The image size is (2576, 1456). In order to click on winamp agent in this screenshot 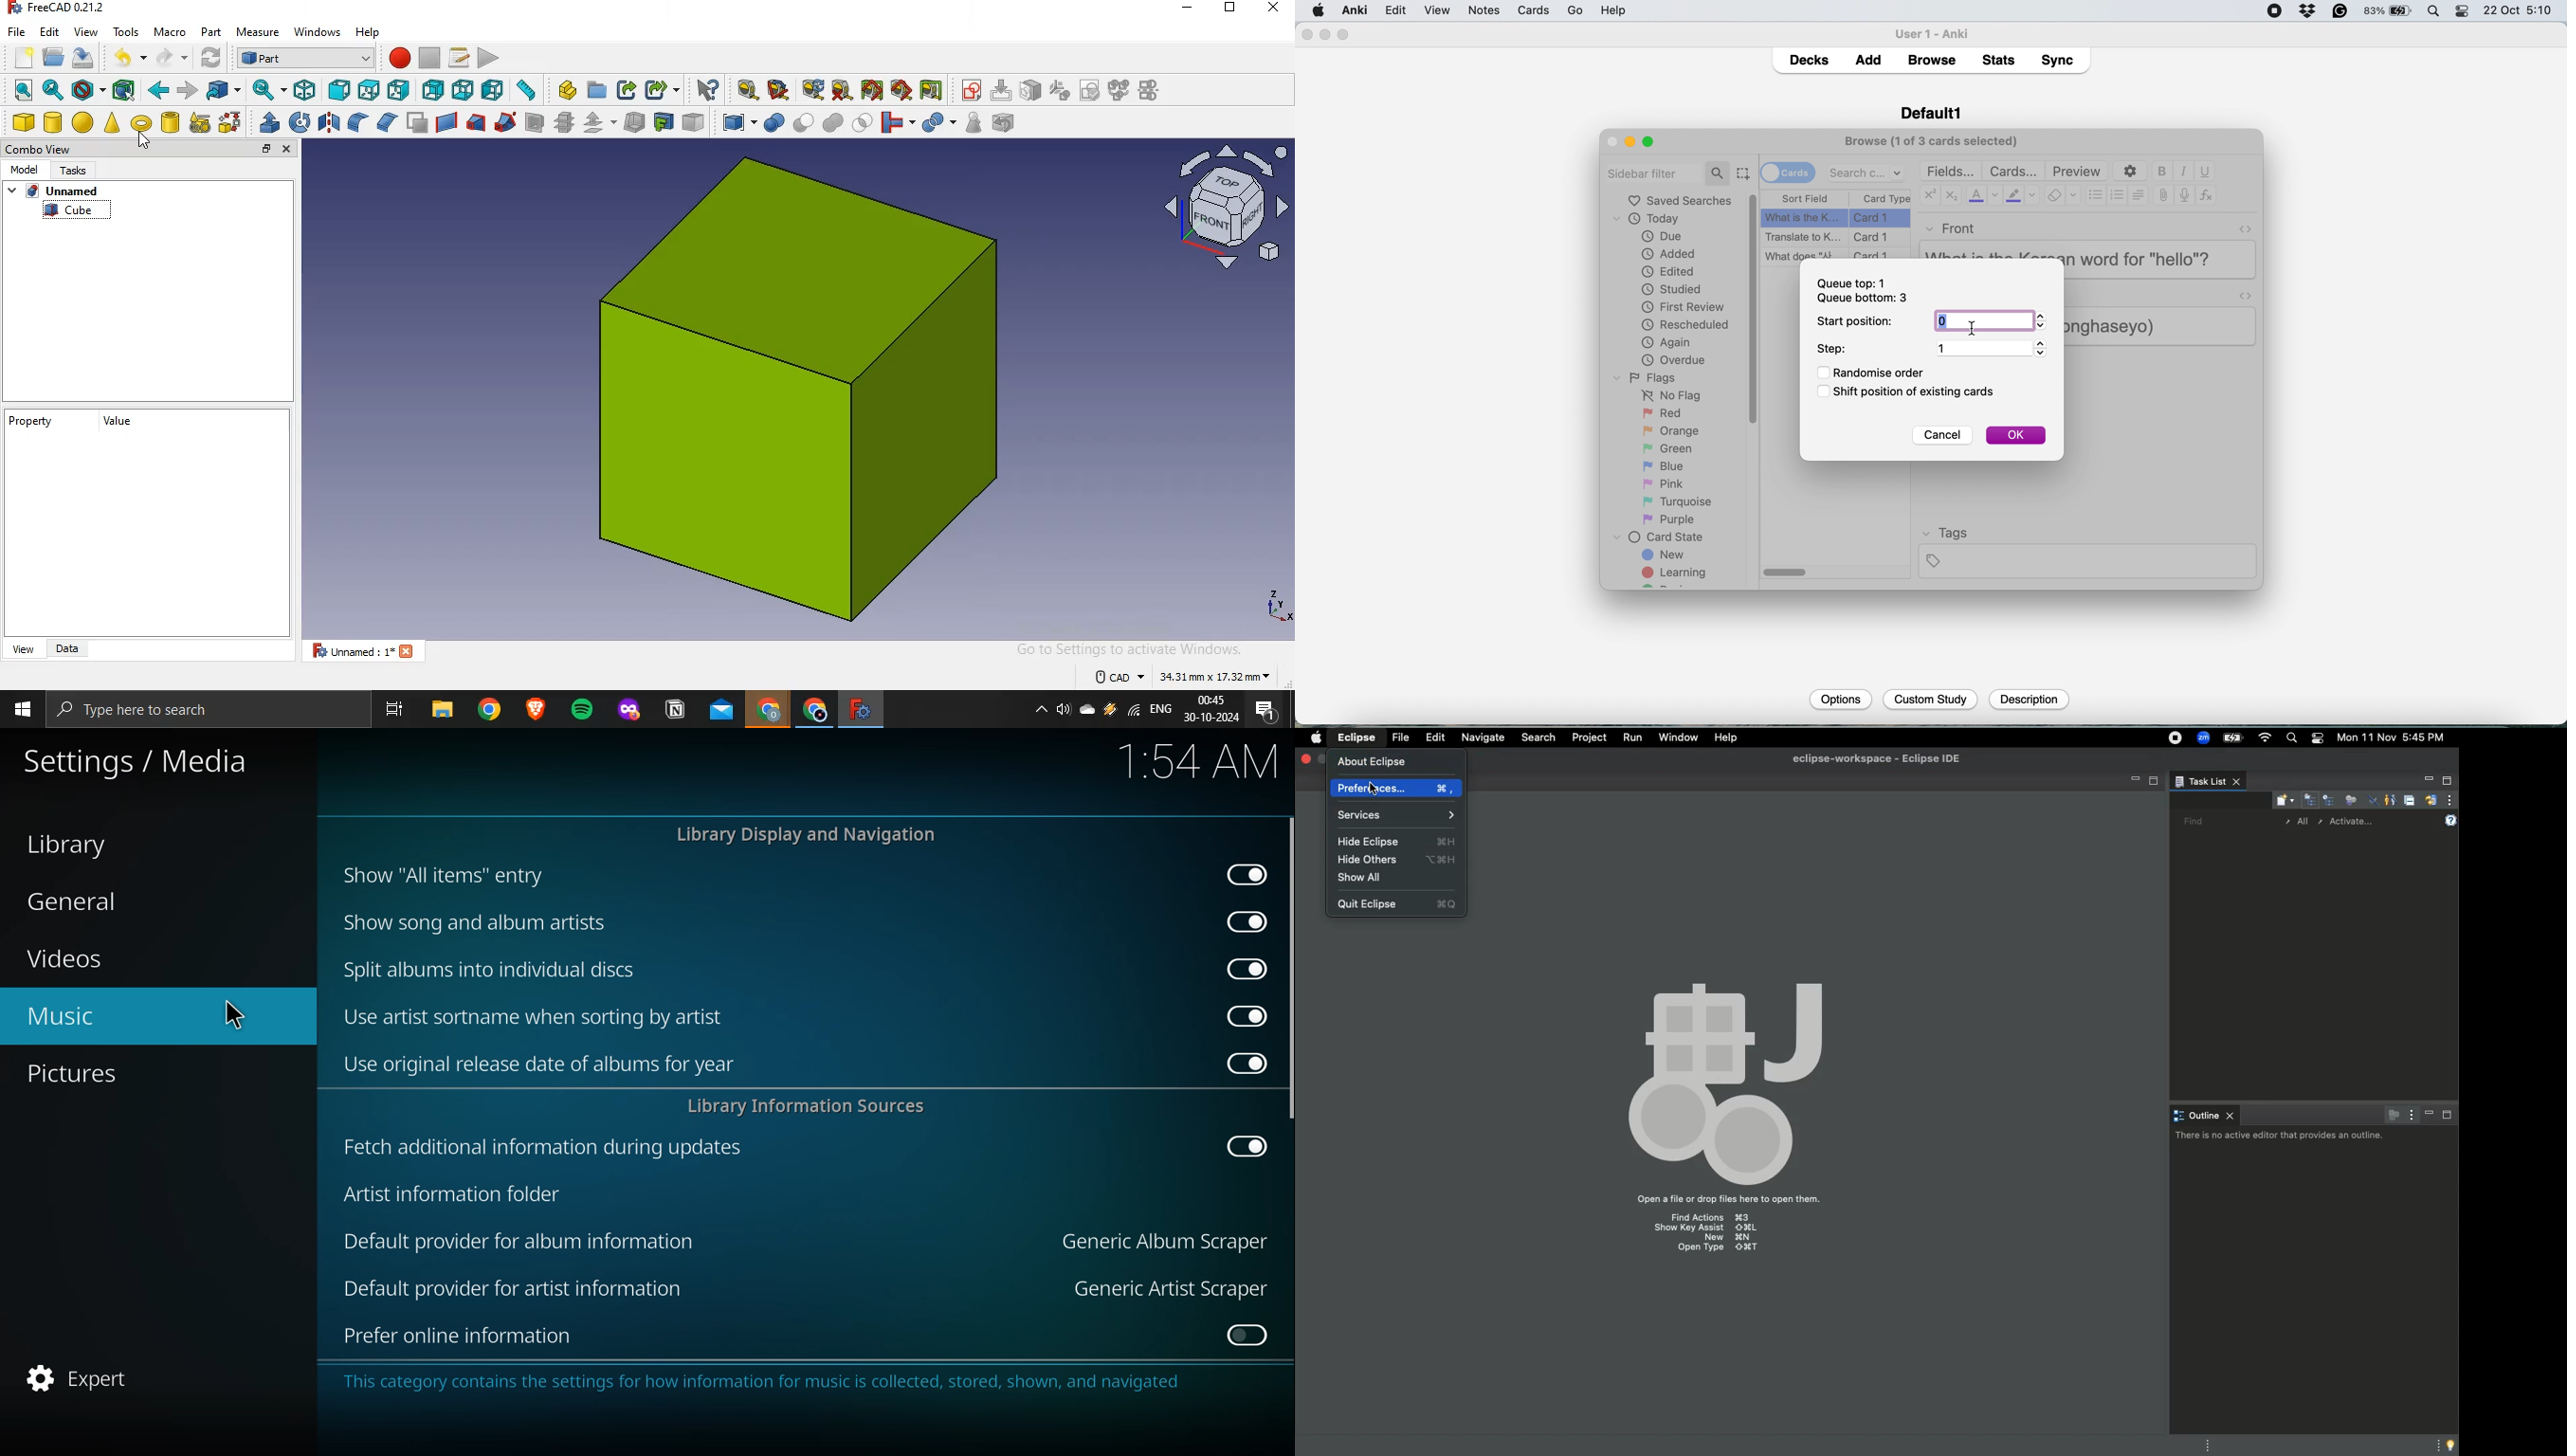, I will do `click(1113, 711)`.